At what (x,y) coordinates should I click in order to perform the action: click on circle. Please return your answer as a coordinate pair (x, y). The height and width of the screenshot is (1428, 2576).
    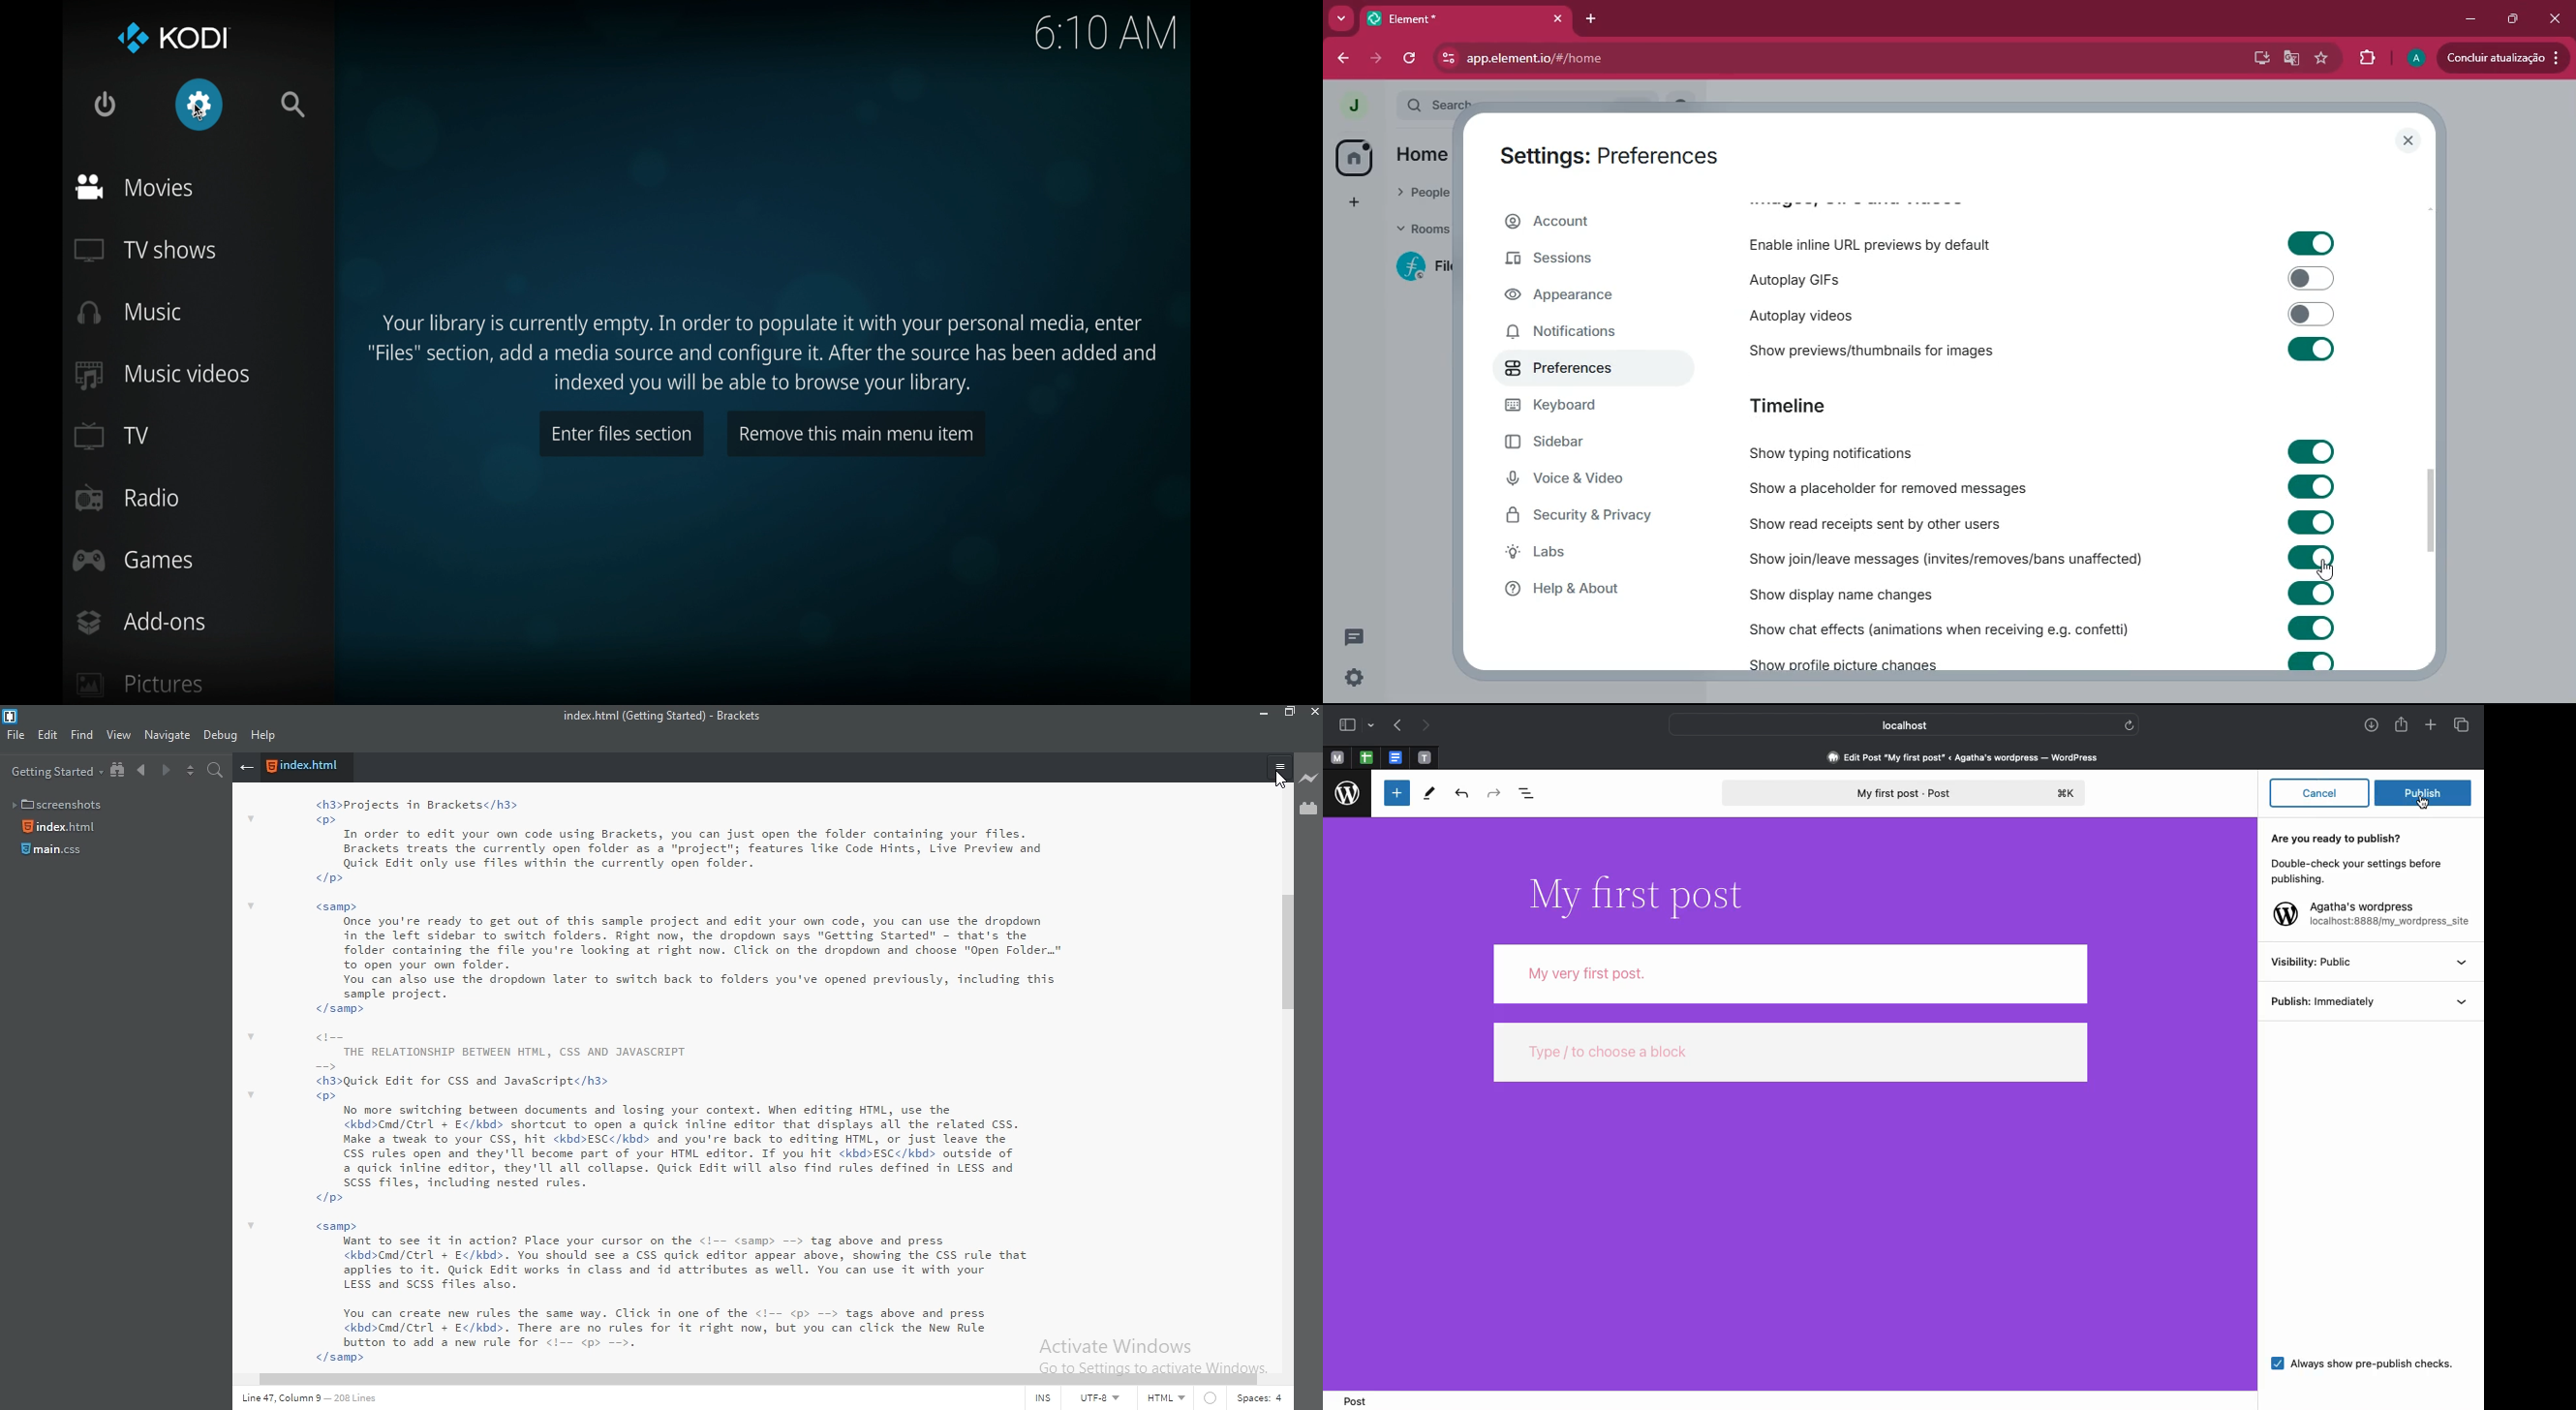
    Looking at the image, I should click on (1209, 1400).